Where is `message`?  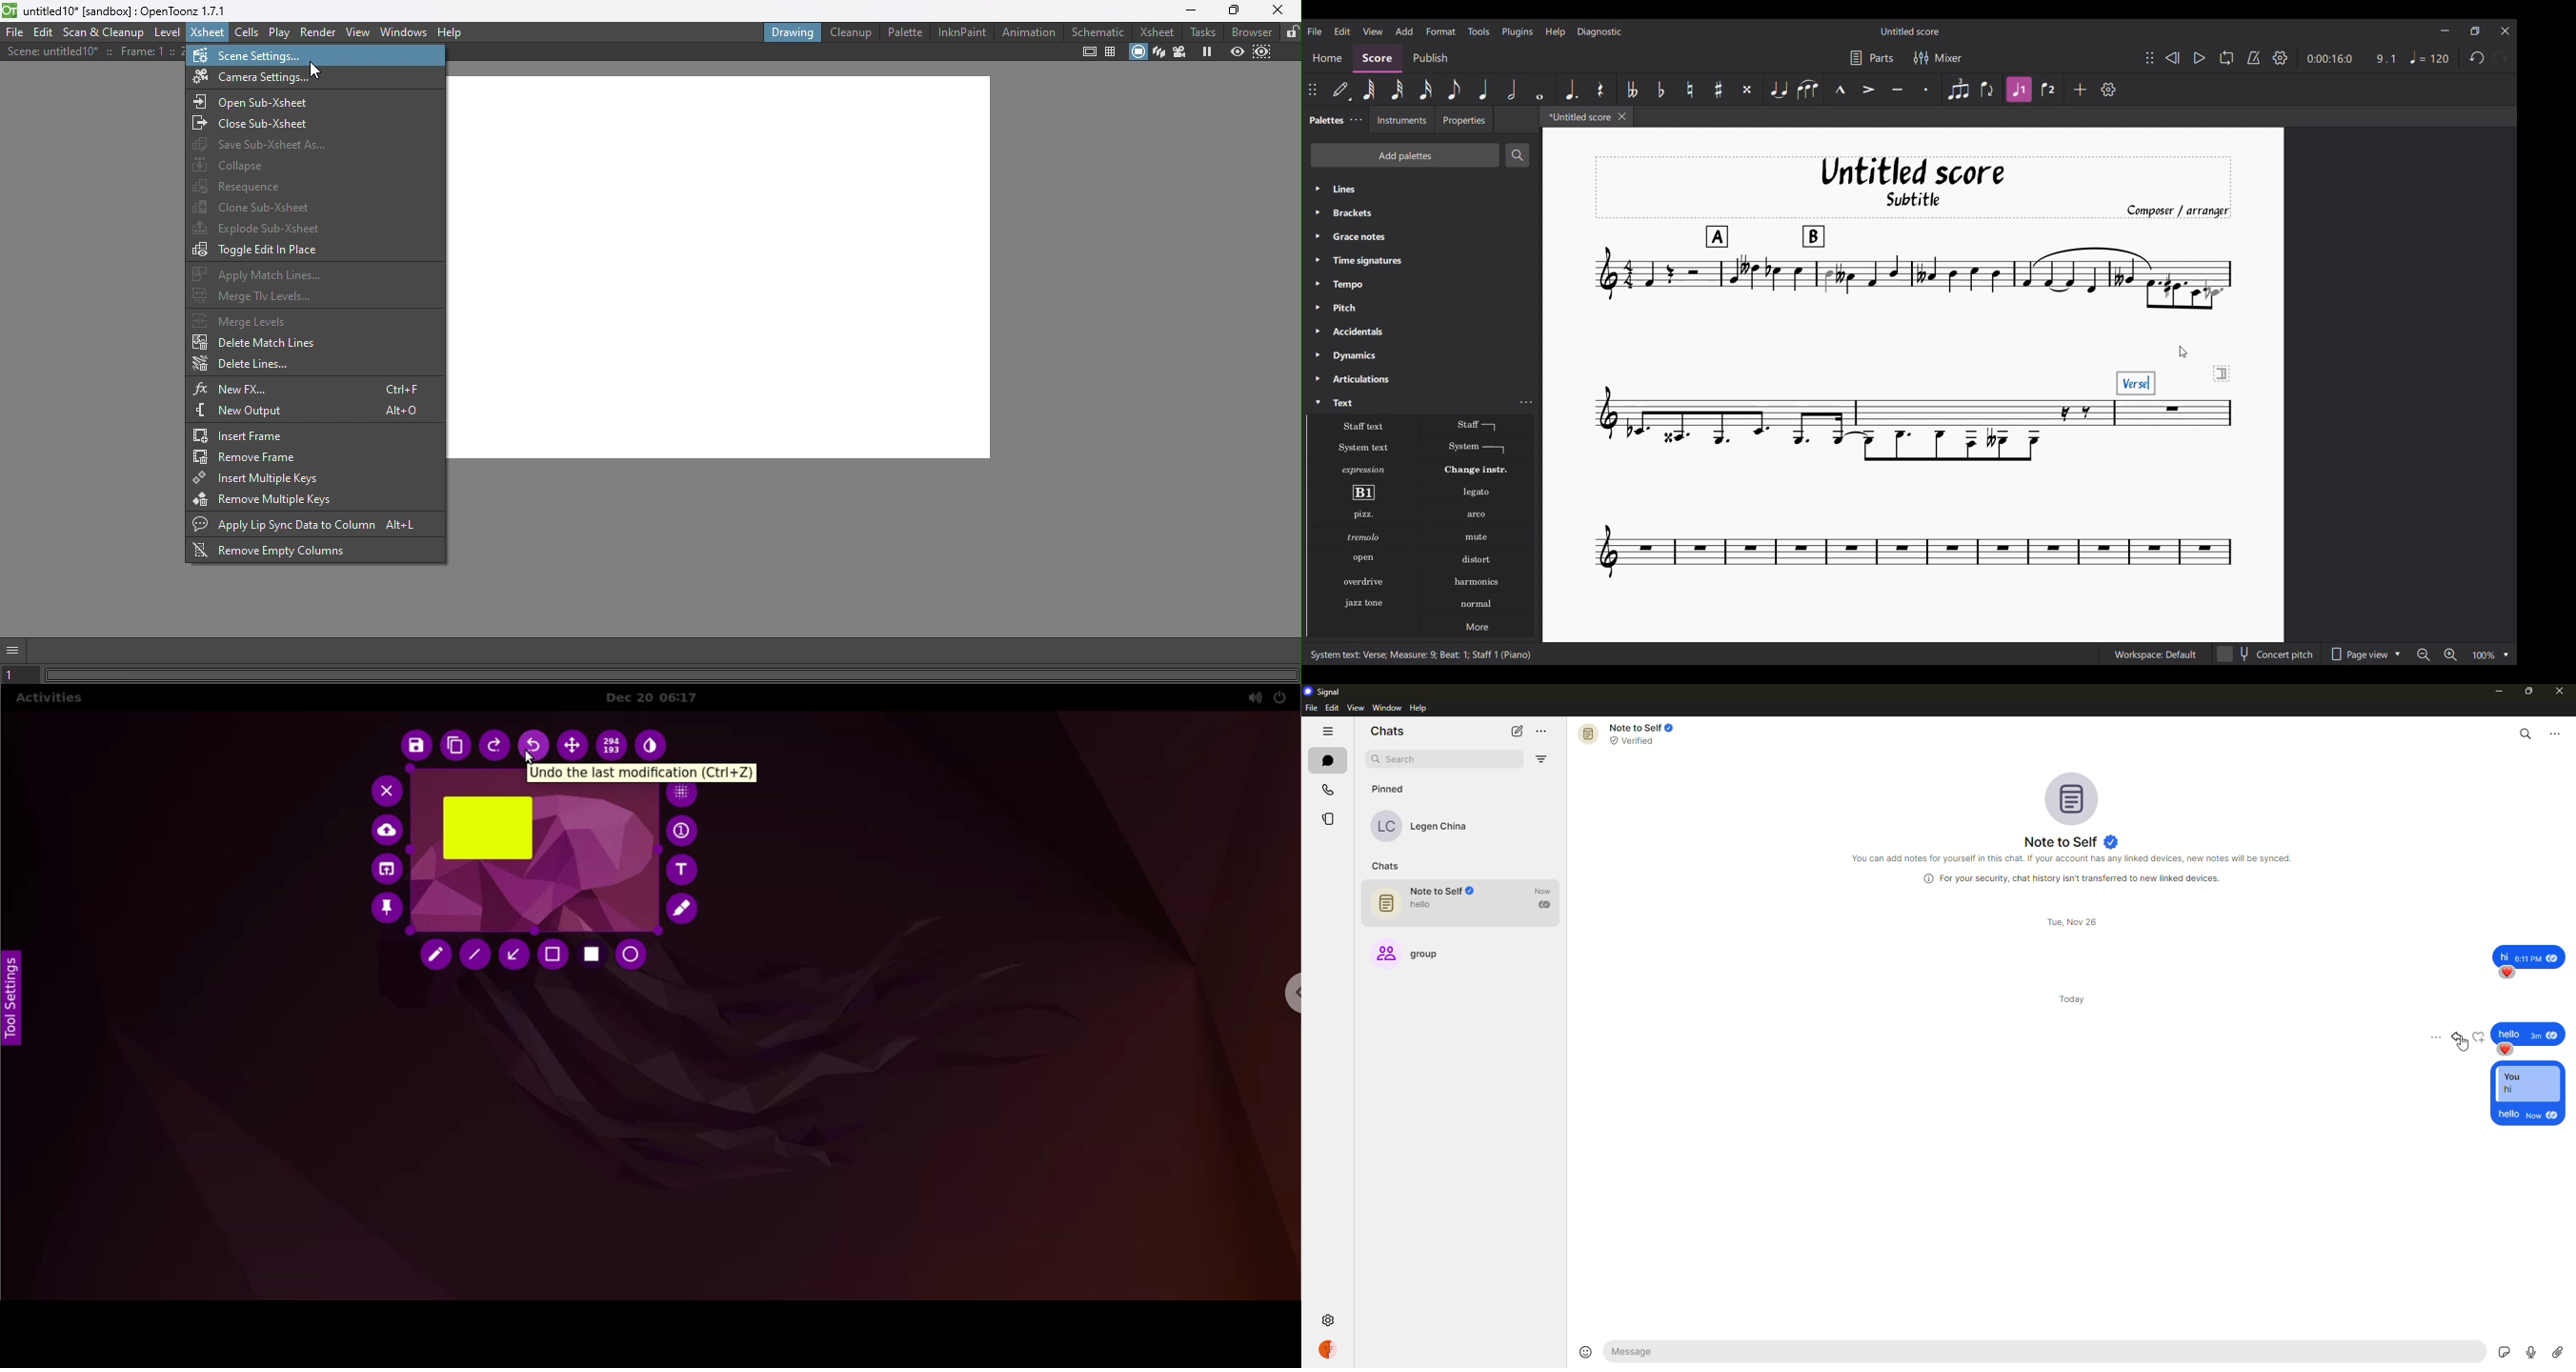 message is located at coordinates (2530, 1033).